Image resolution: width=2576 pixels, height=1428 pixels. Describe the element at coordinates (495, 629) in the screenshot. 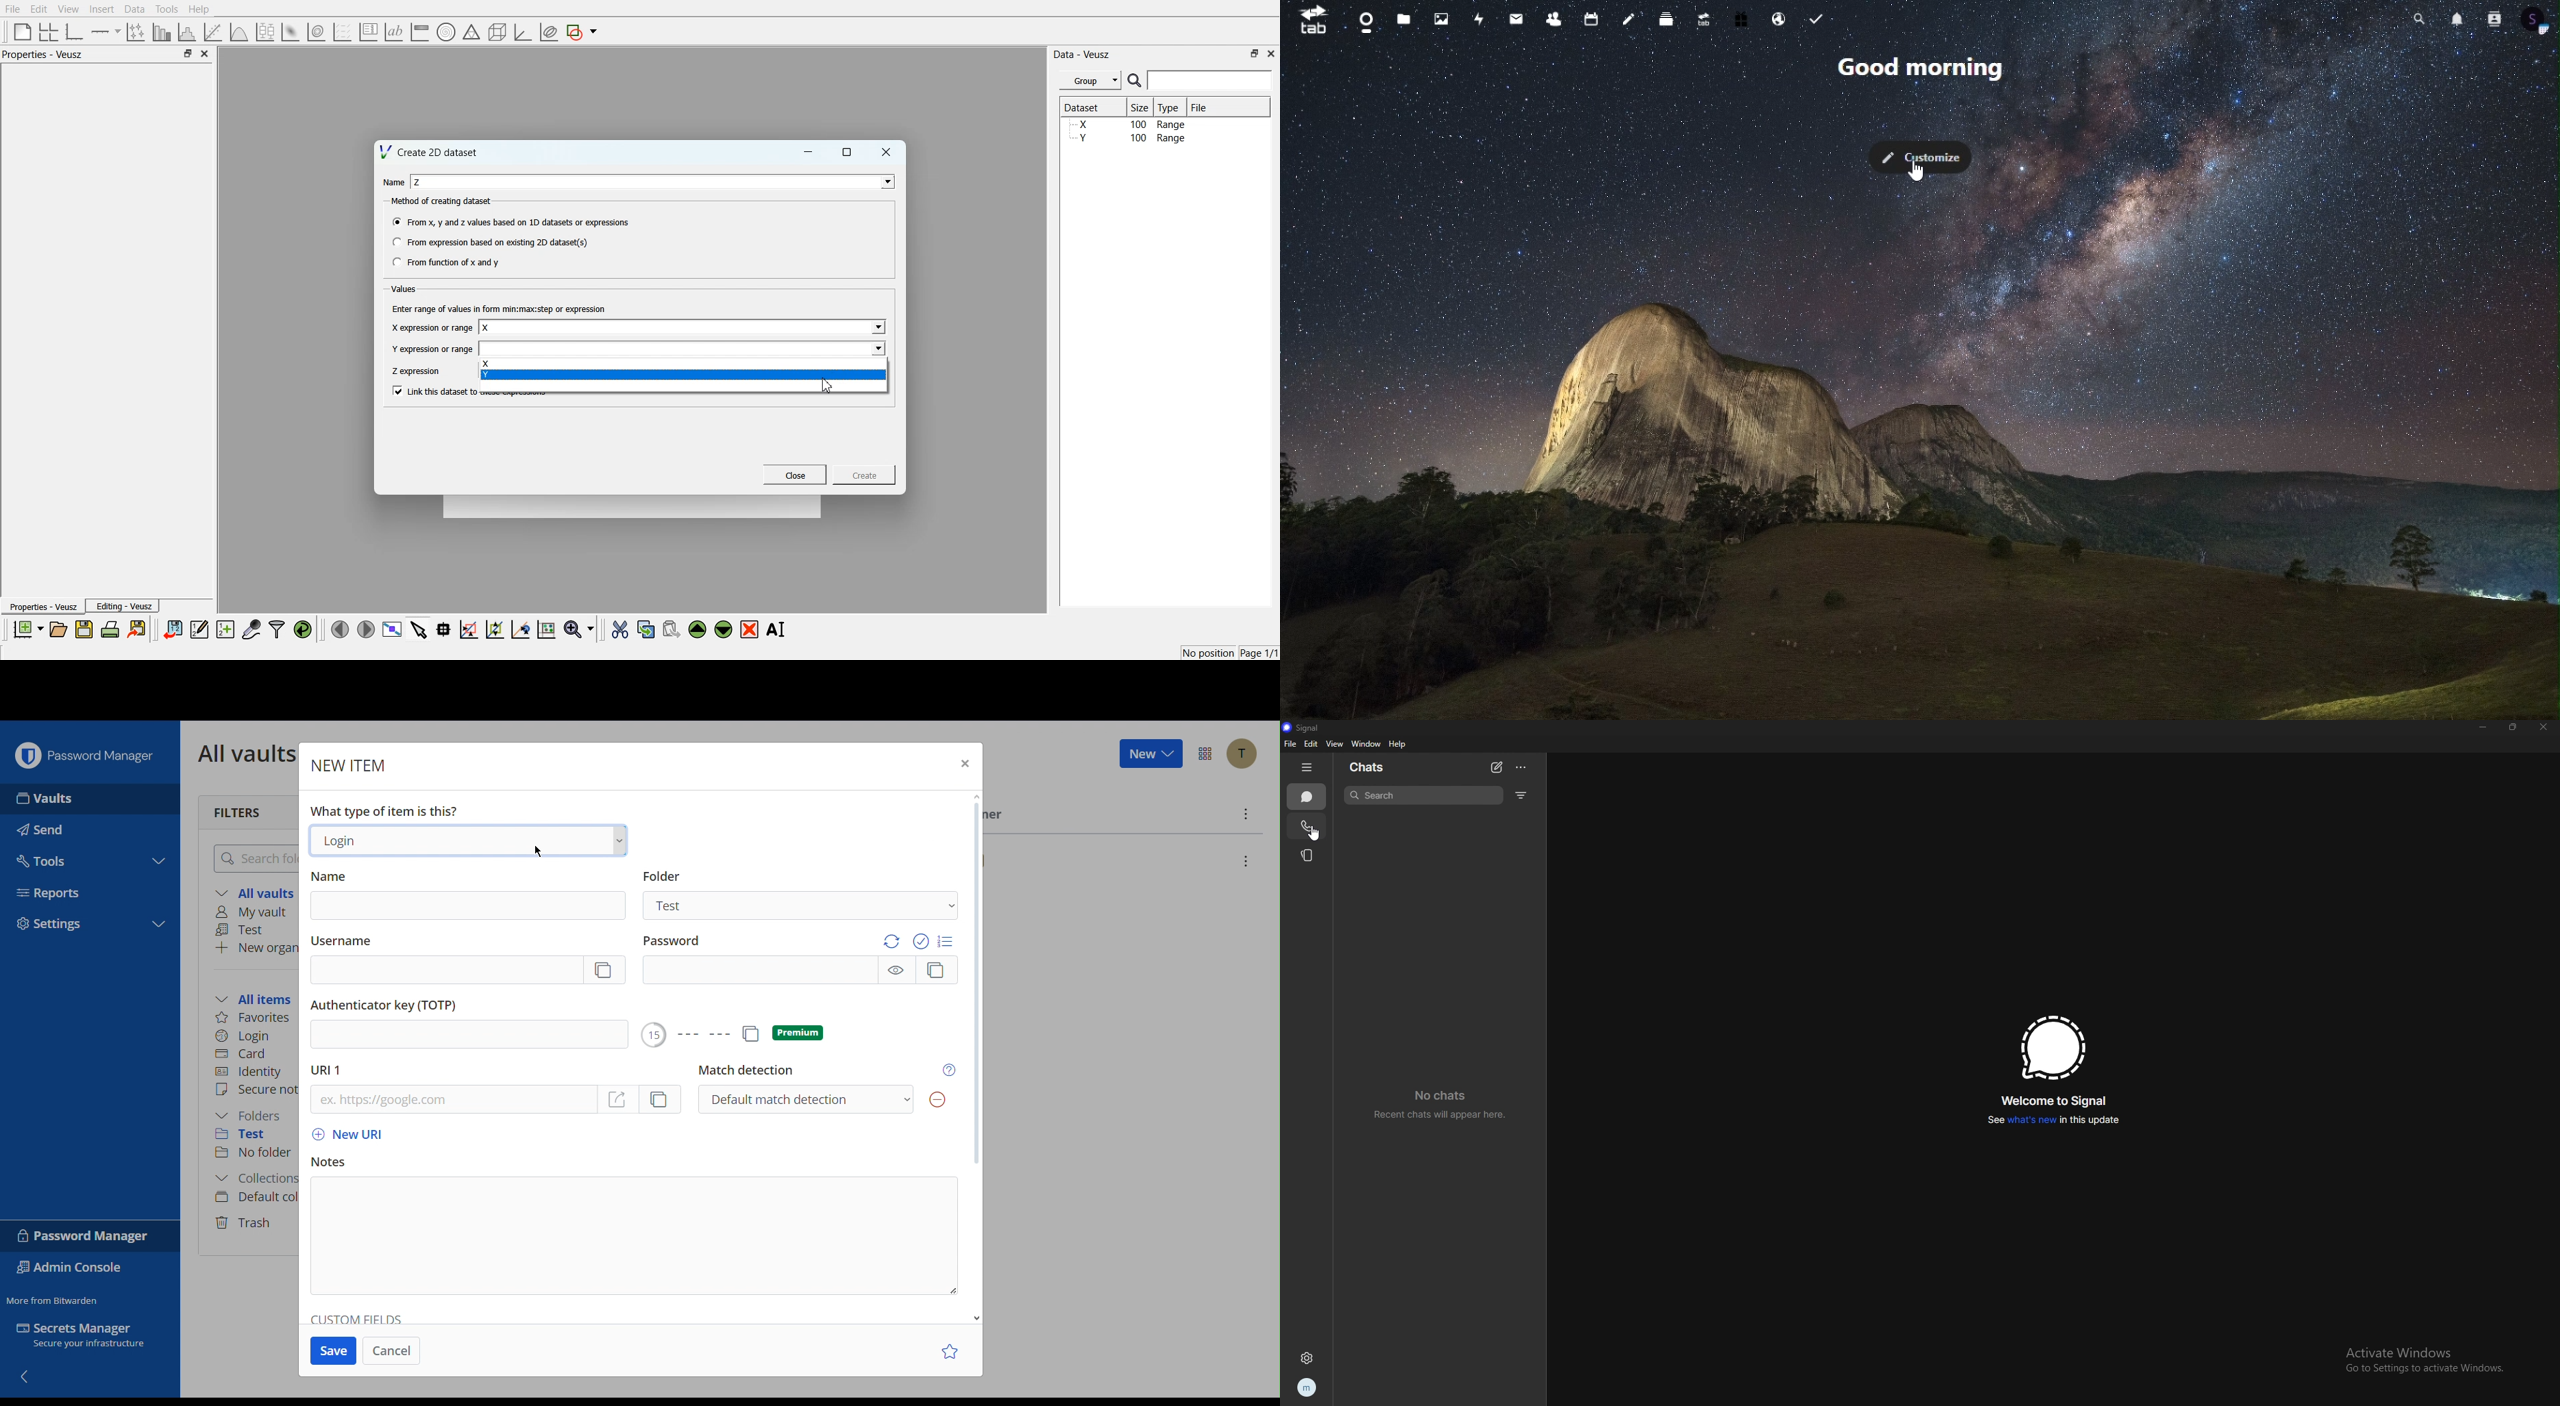

I see `Zoom out of the graph axes` at that location.